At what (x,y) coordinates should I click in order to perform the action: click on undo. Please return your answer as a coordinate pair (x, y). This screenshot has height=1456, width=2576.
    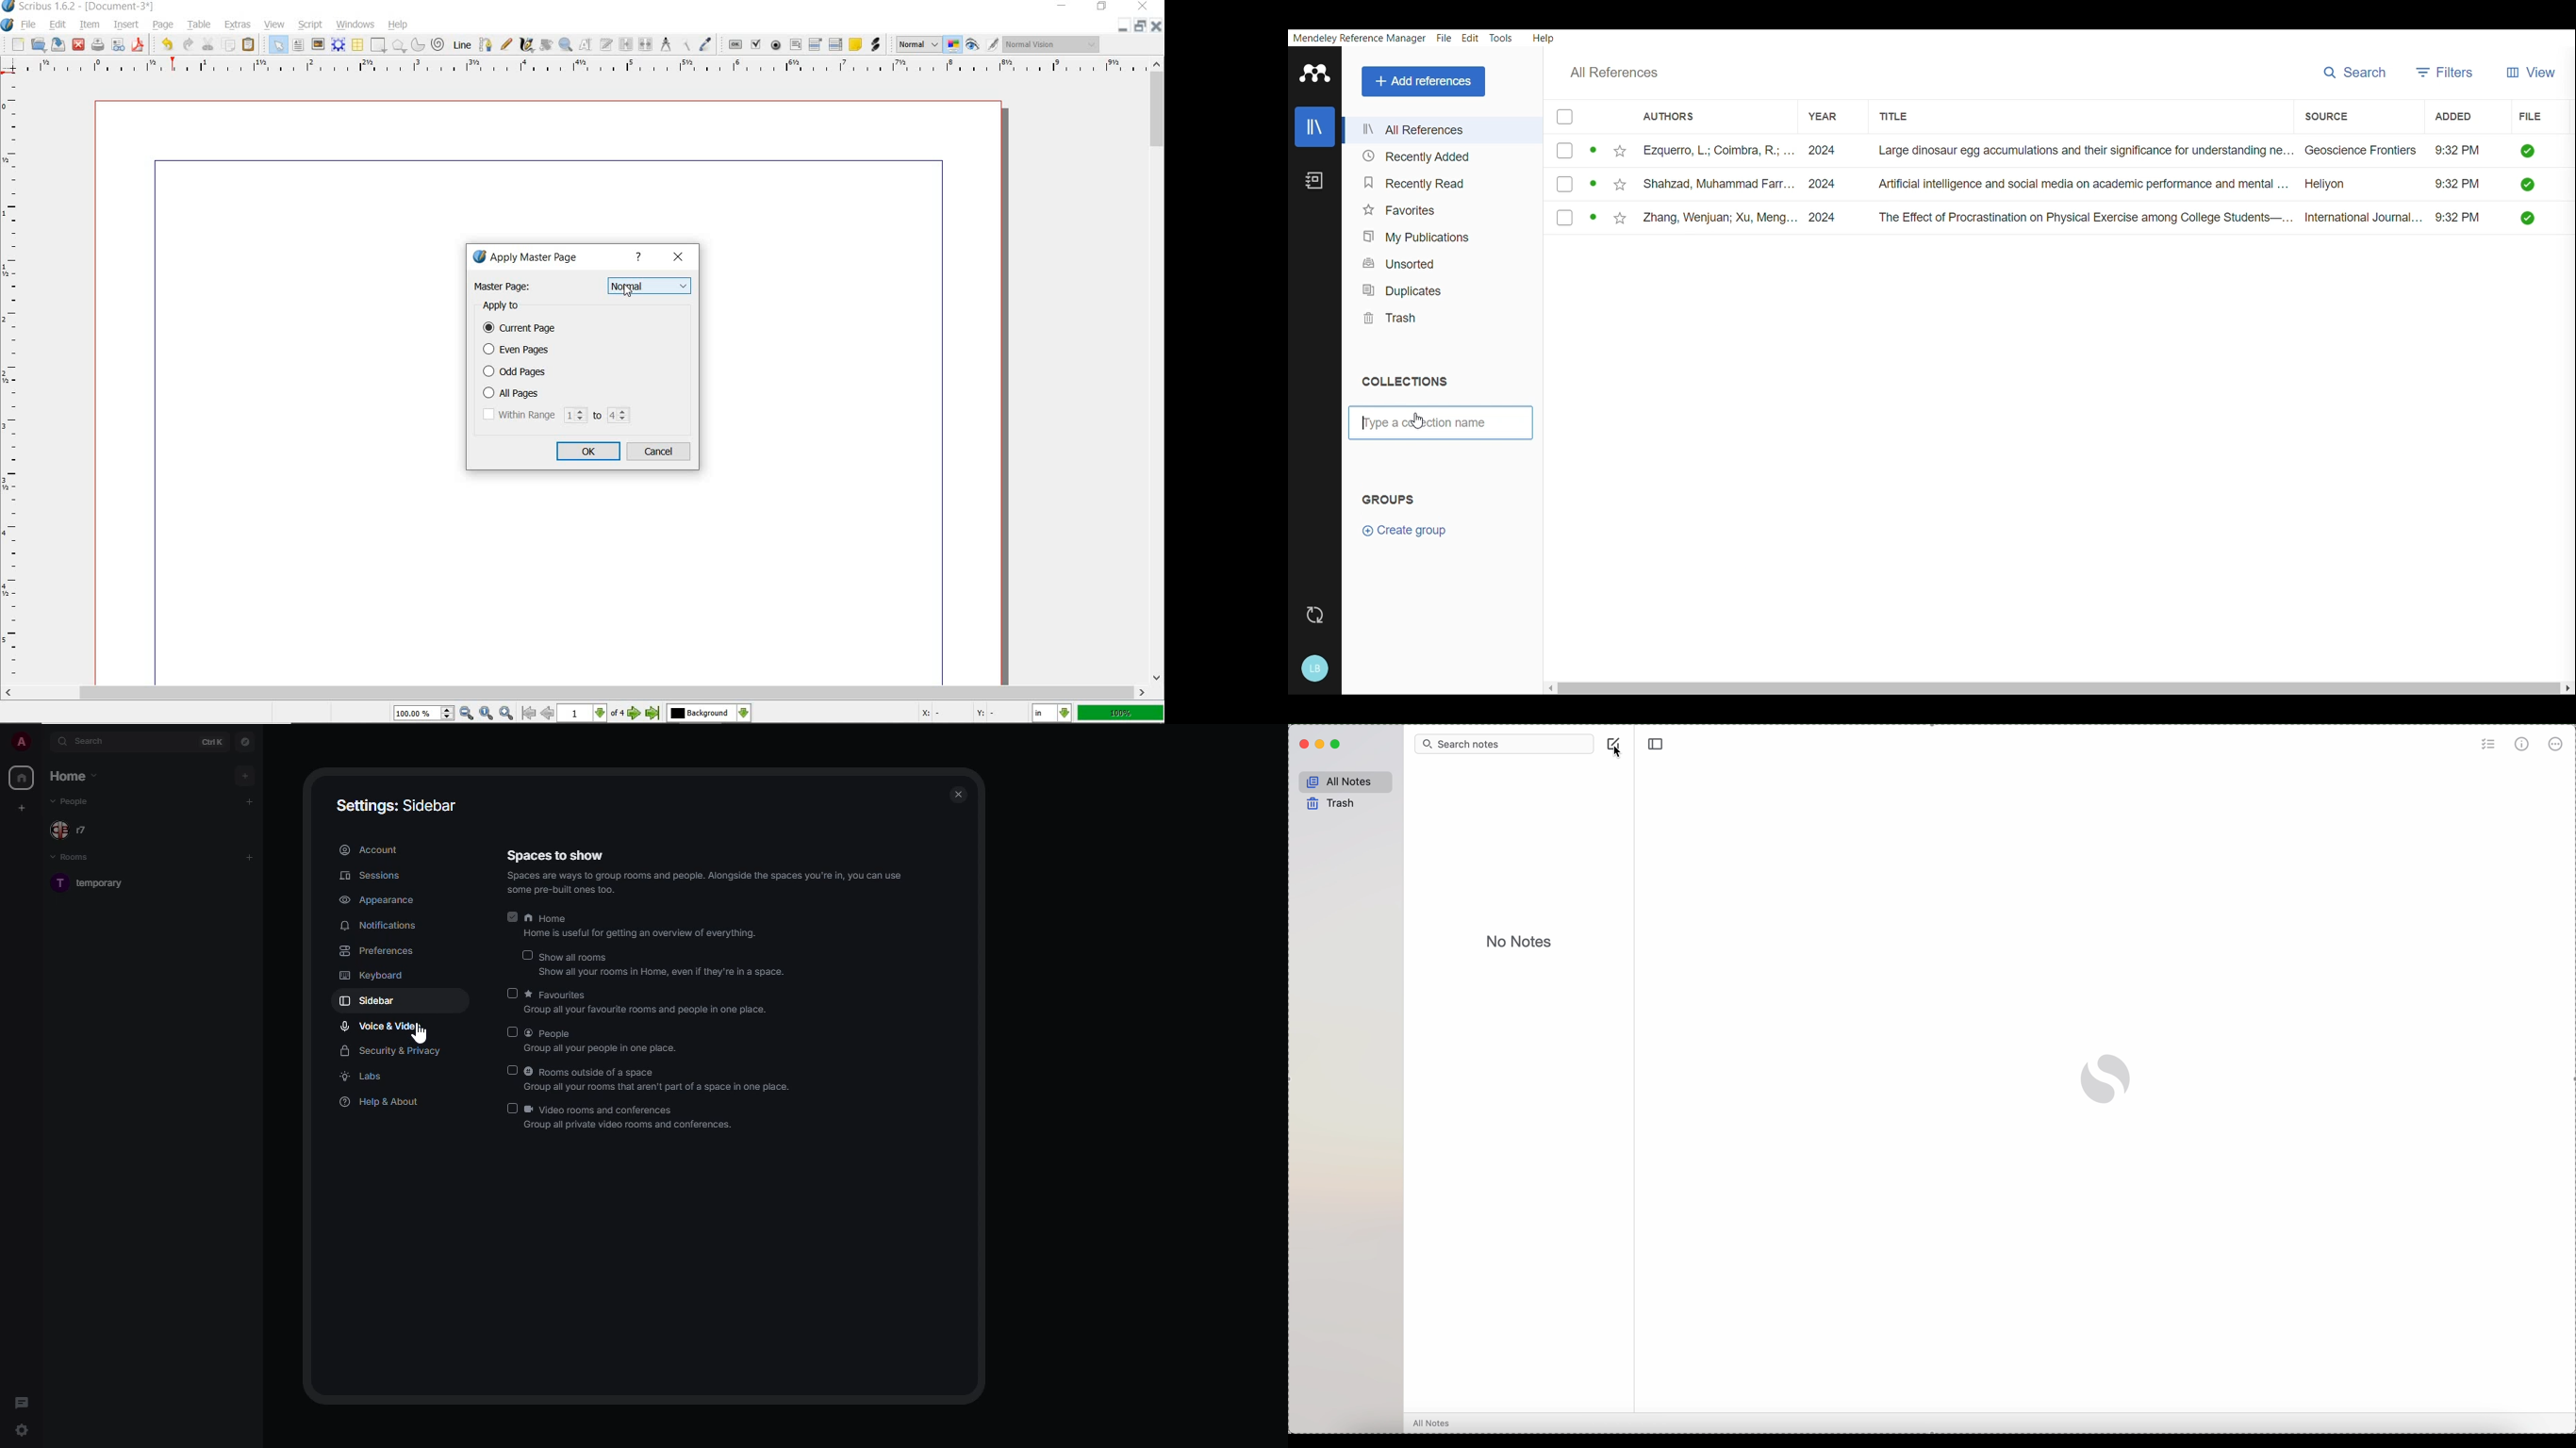
    Looking at the image, I should click on (164, 44).